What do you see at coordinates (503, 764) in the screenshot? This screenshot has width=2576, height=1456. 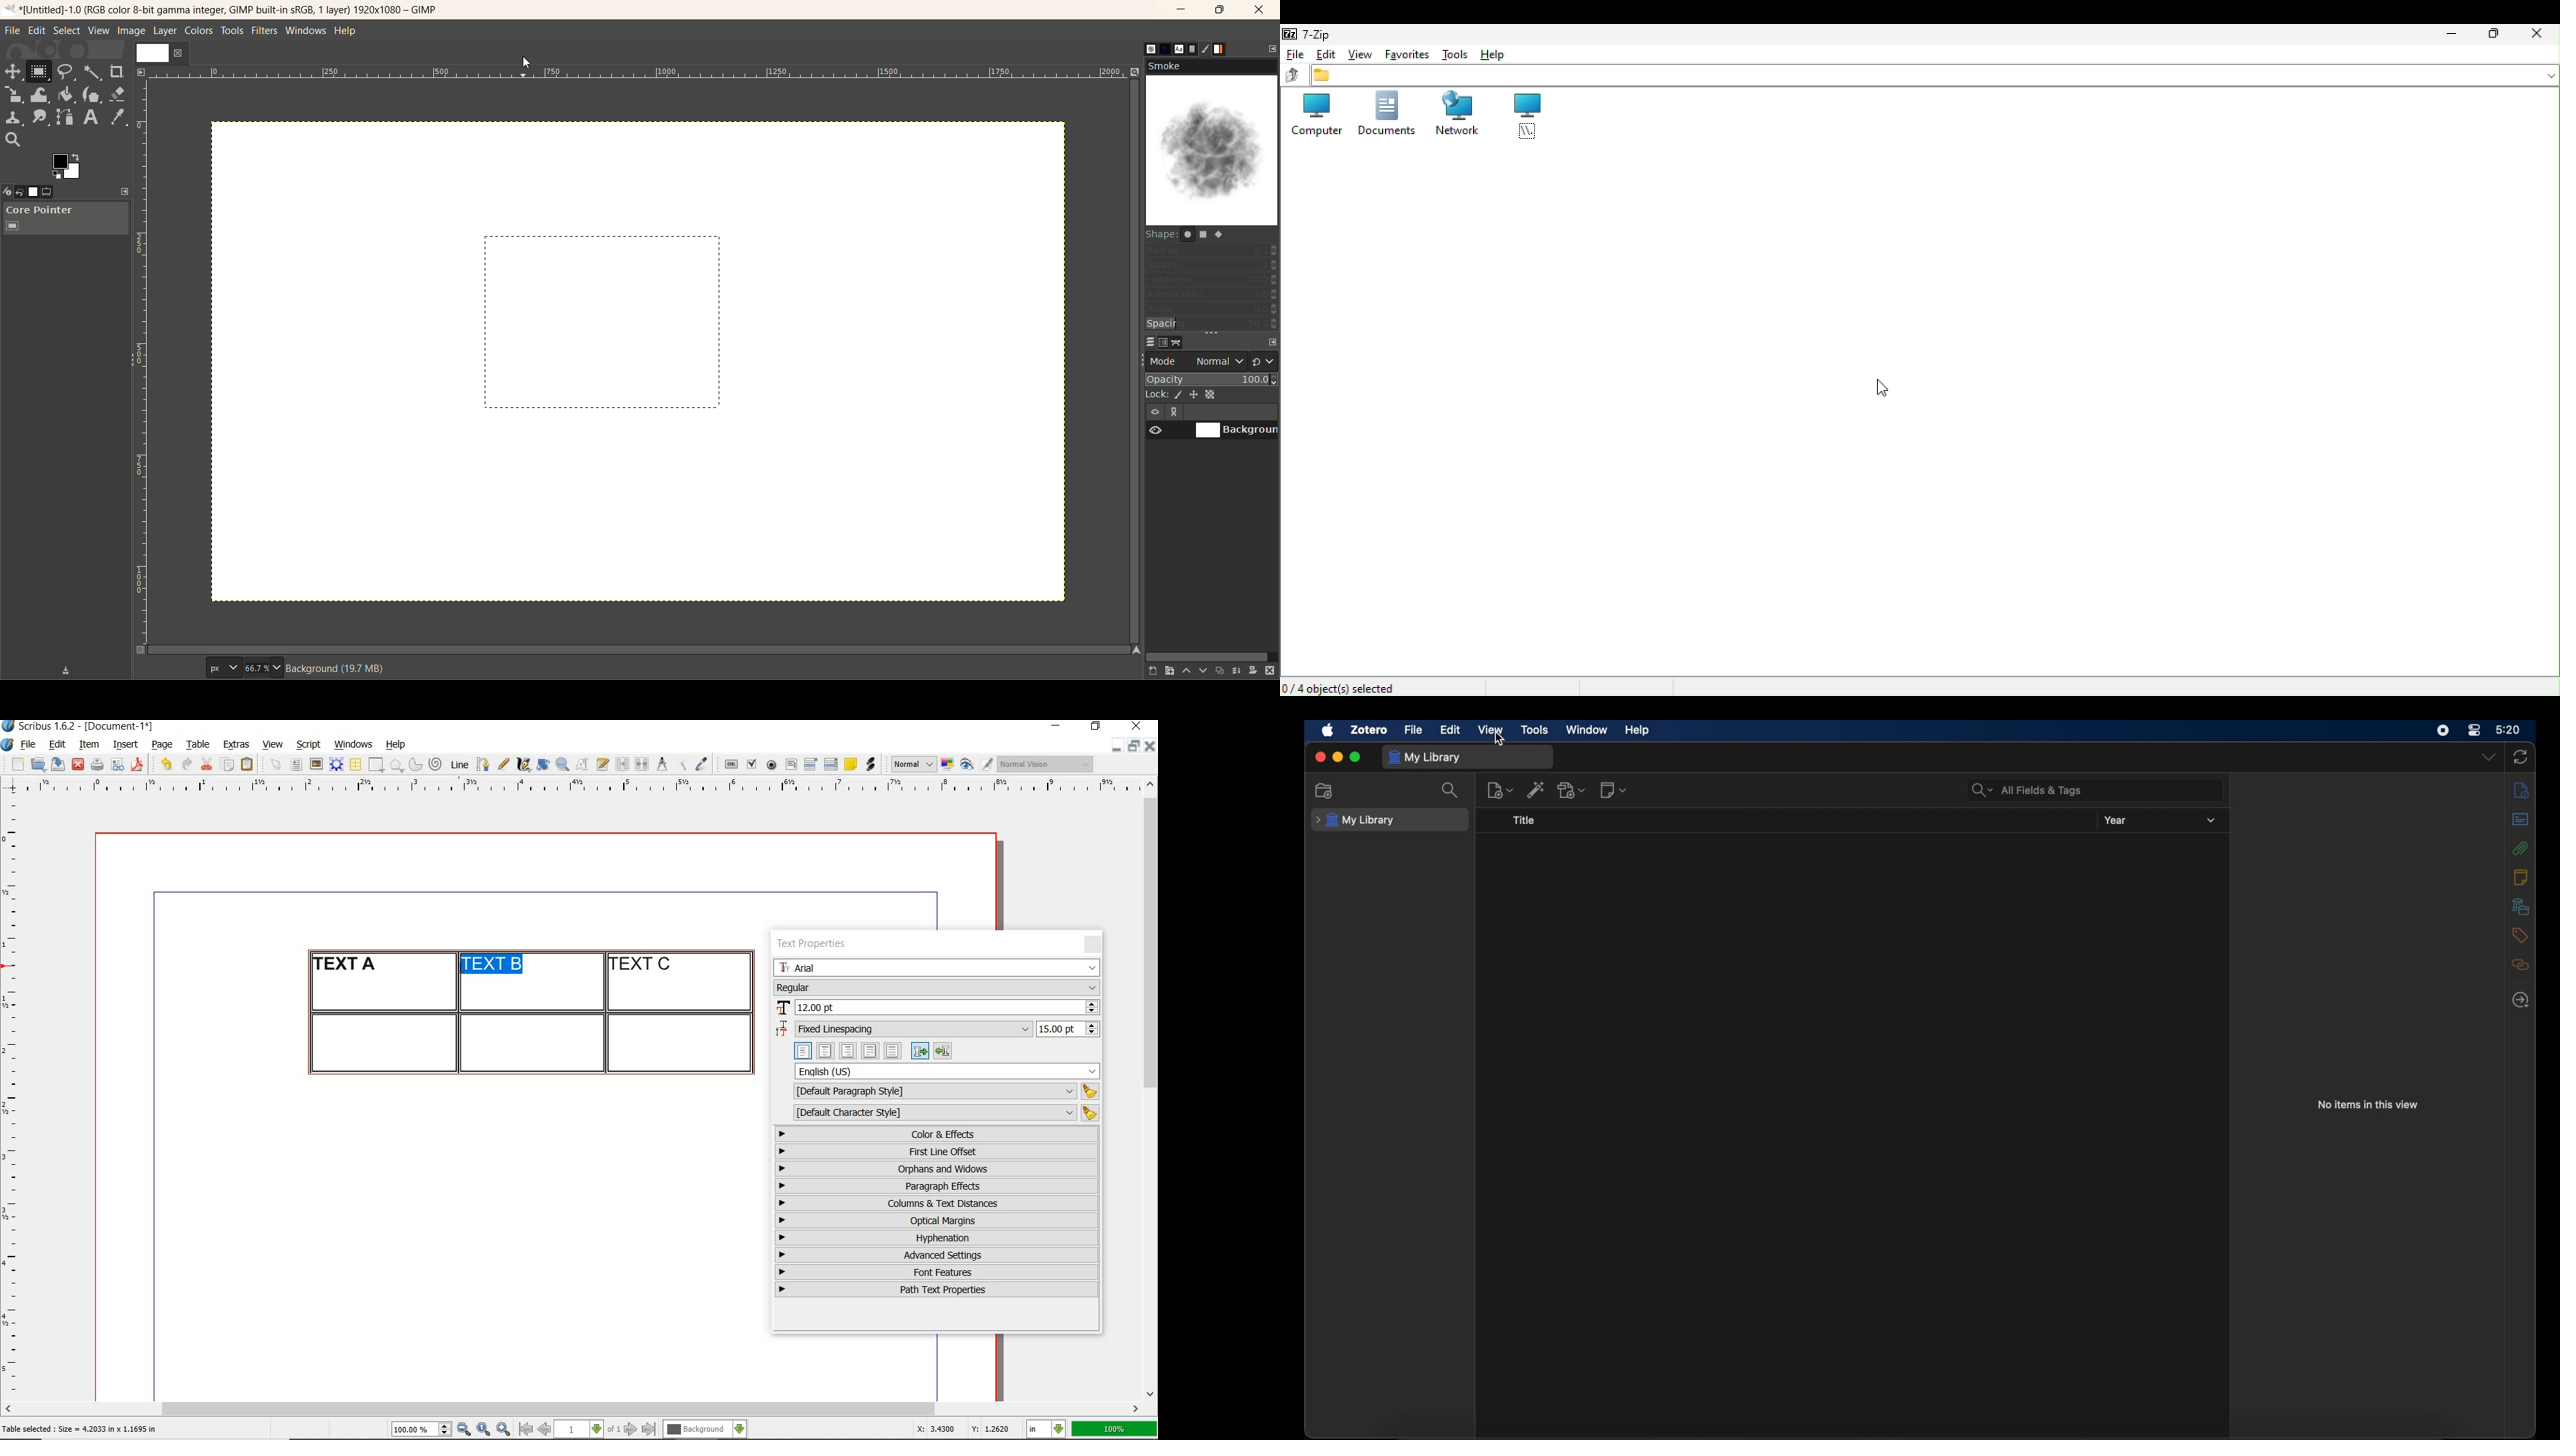 I see `freehand line` at bounding box center [503, 764].